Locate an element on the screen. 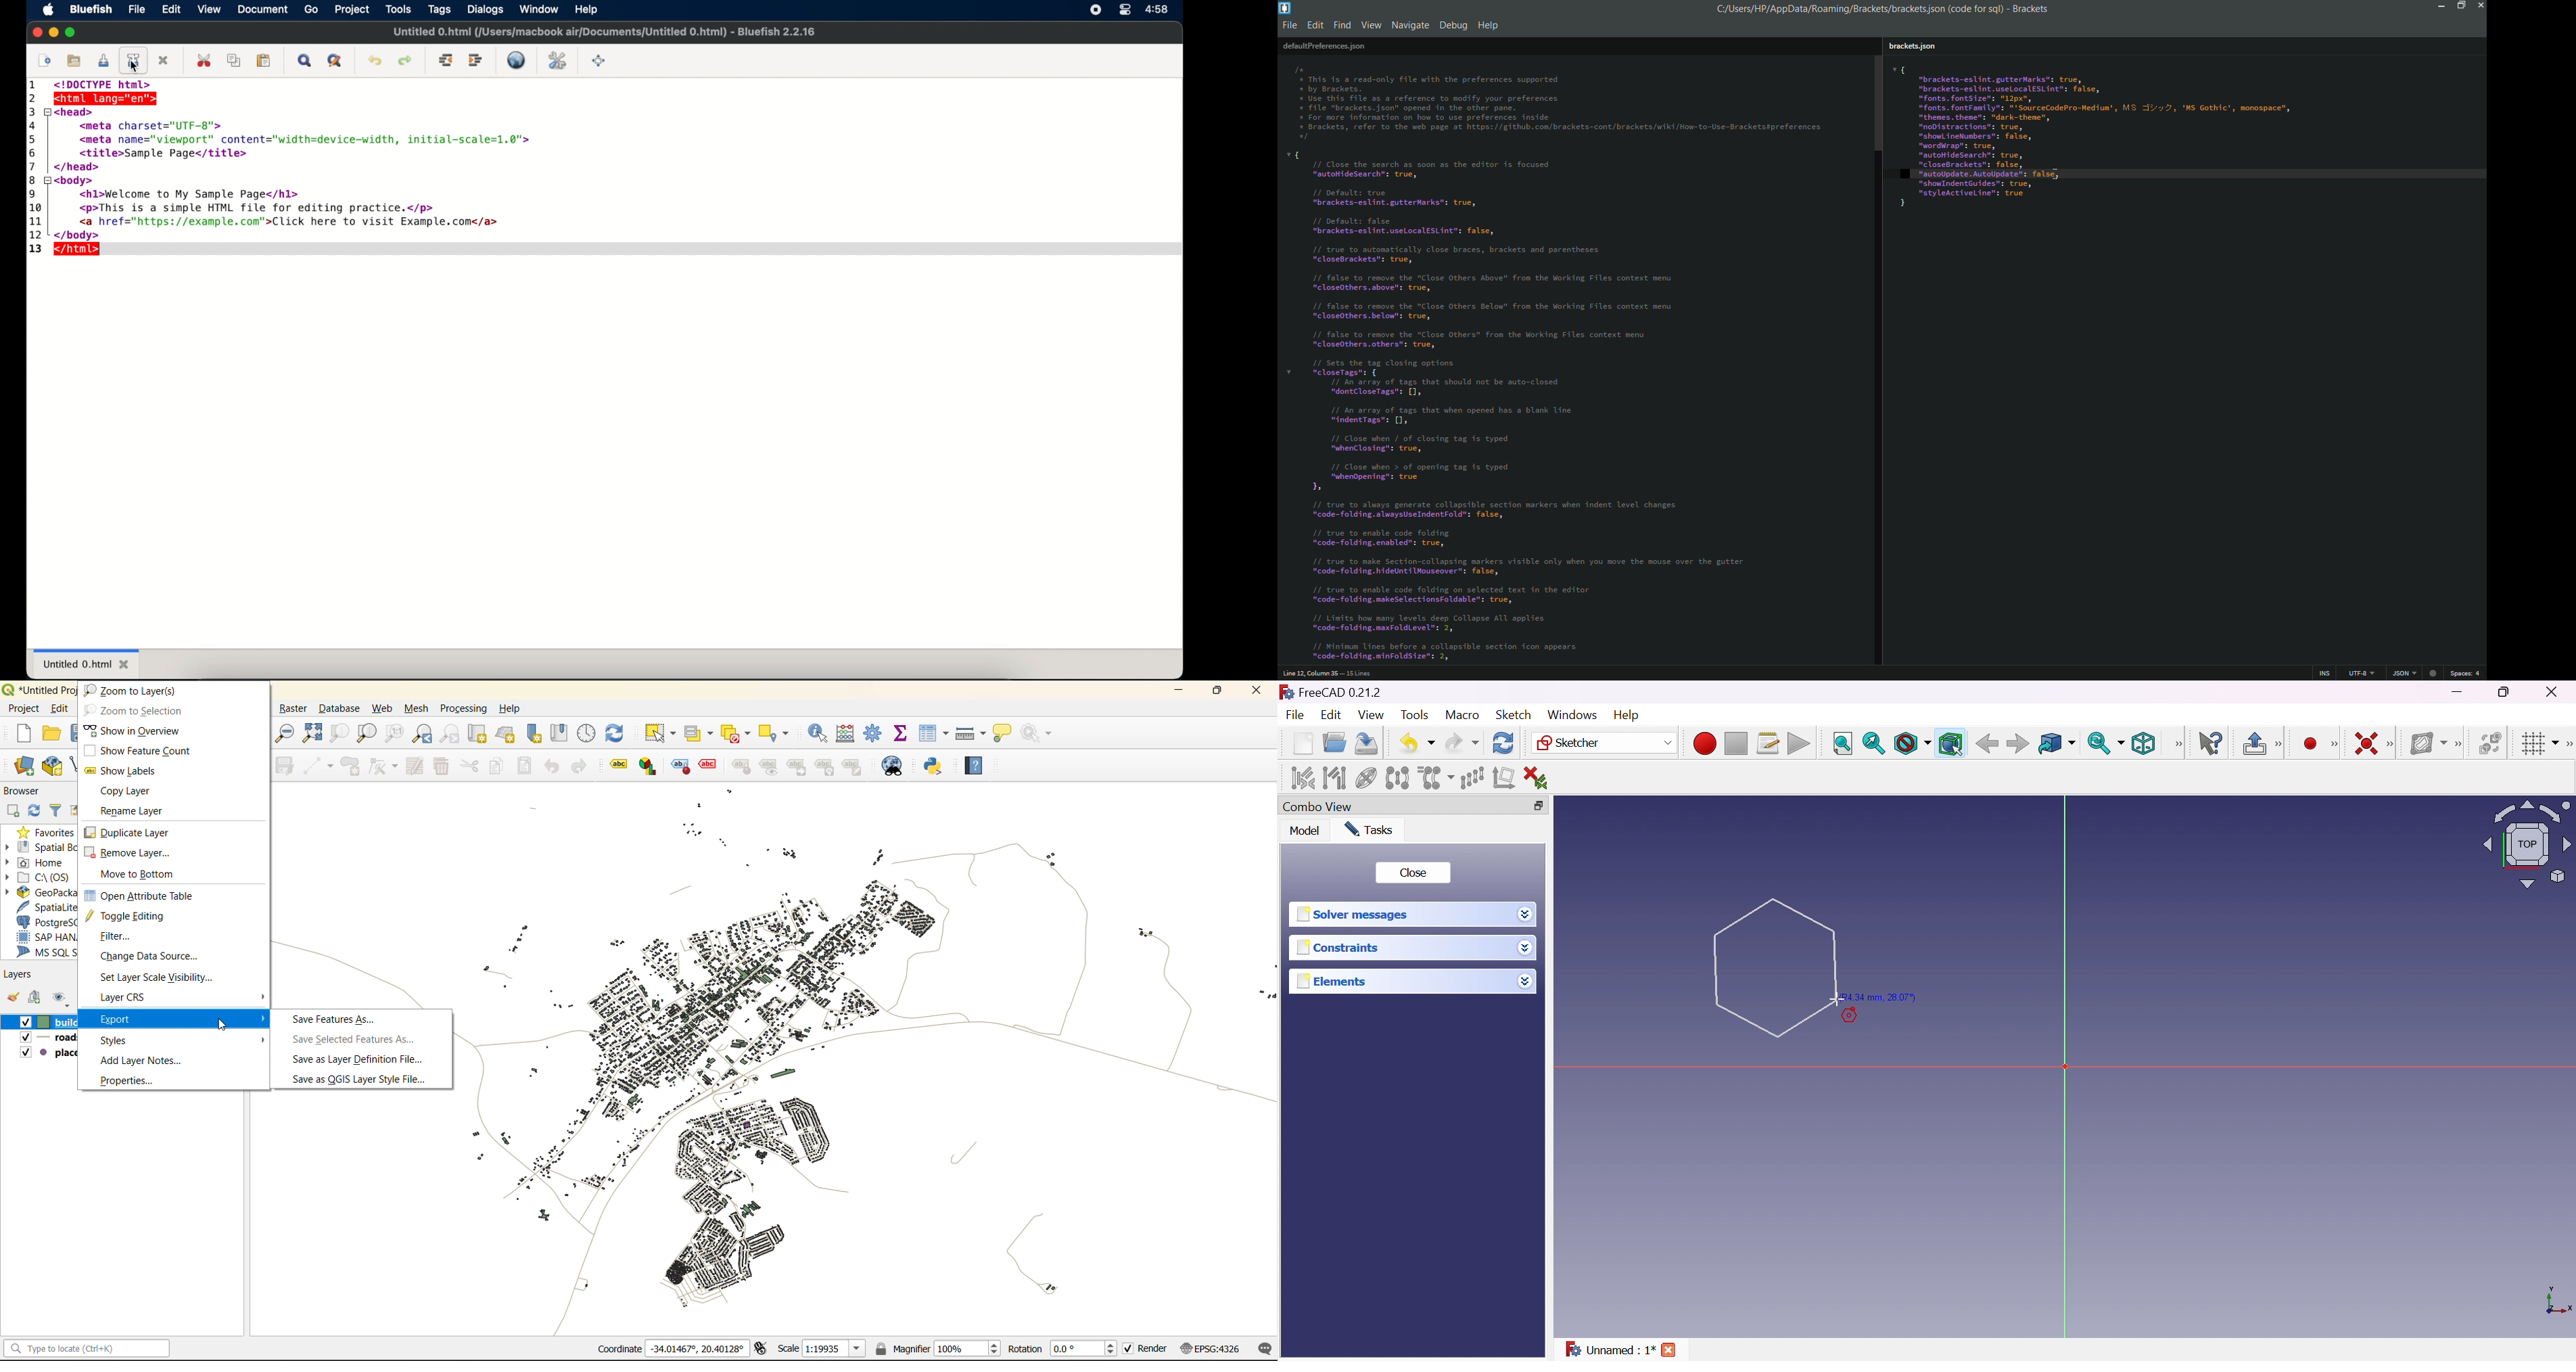  debug menu is located at coordinates (1453, 23).